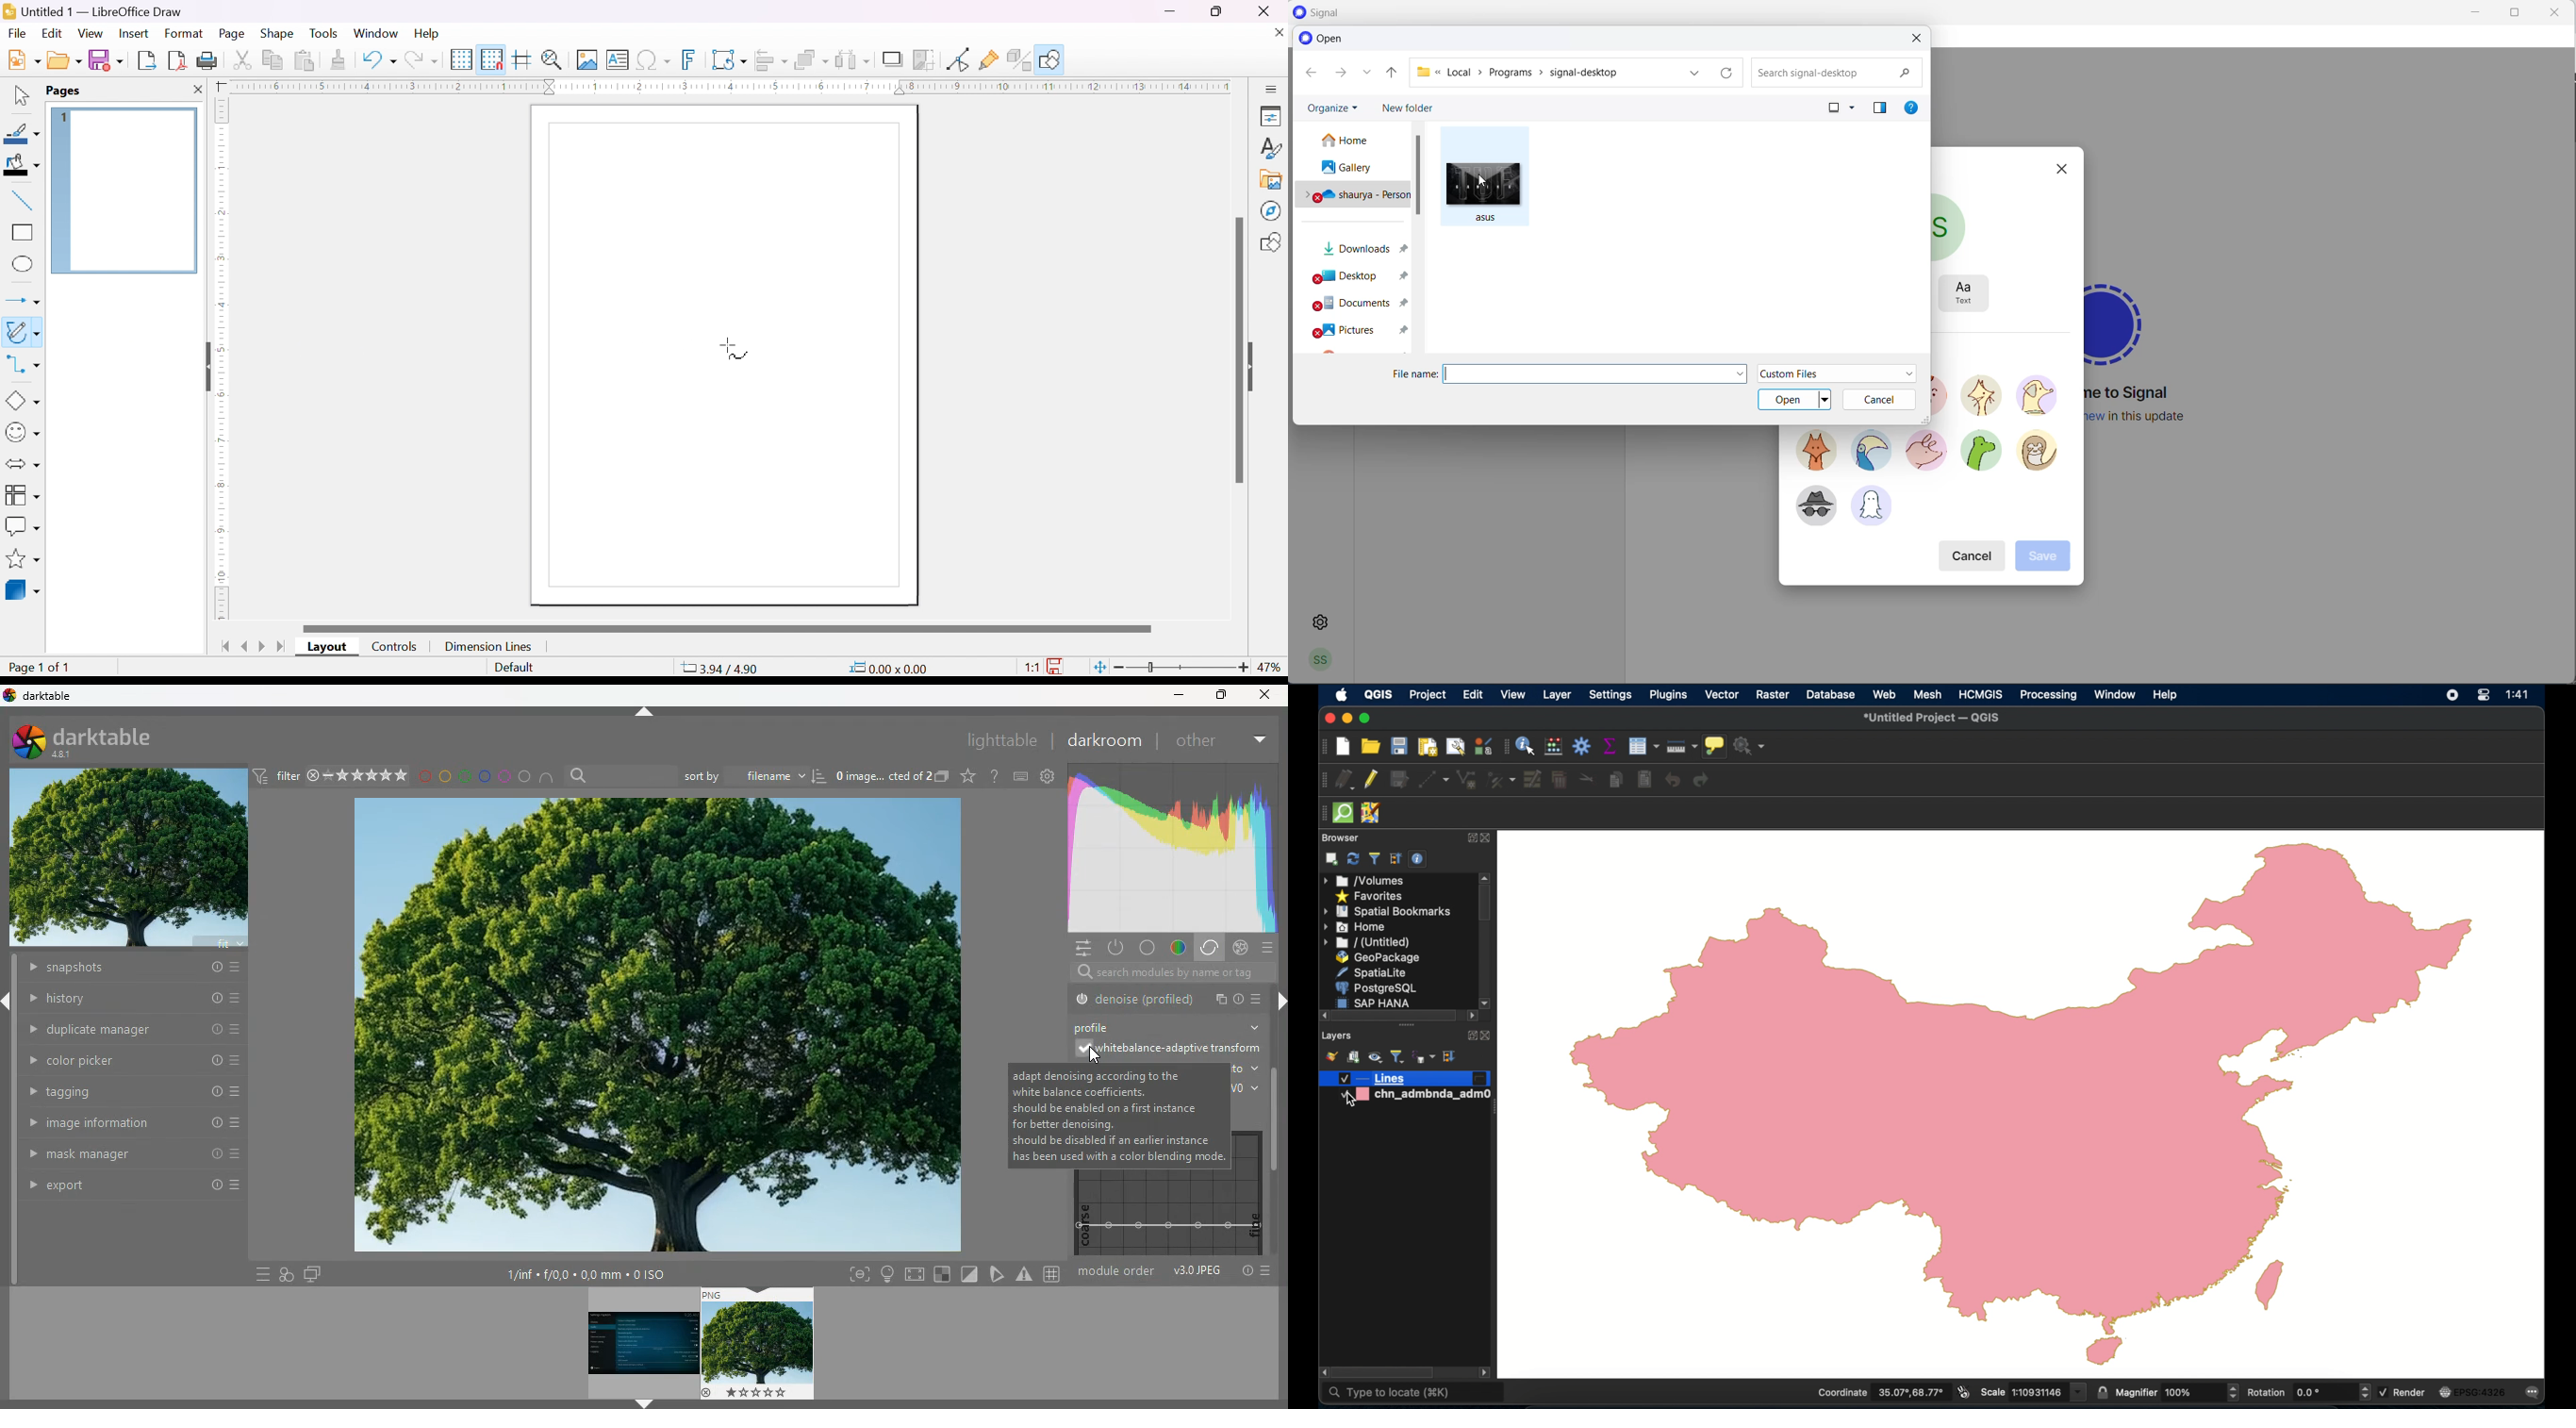 The width and height of the screenshot is (2576, 1428). What do you see at coordinates (287, 1274) in the screenshot?
I see `images` at bounding box center [287, 1274].